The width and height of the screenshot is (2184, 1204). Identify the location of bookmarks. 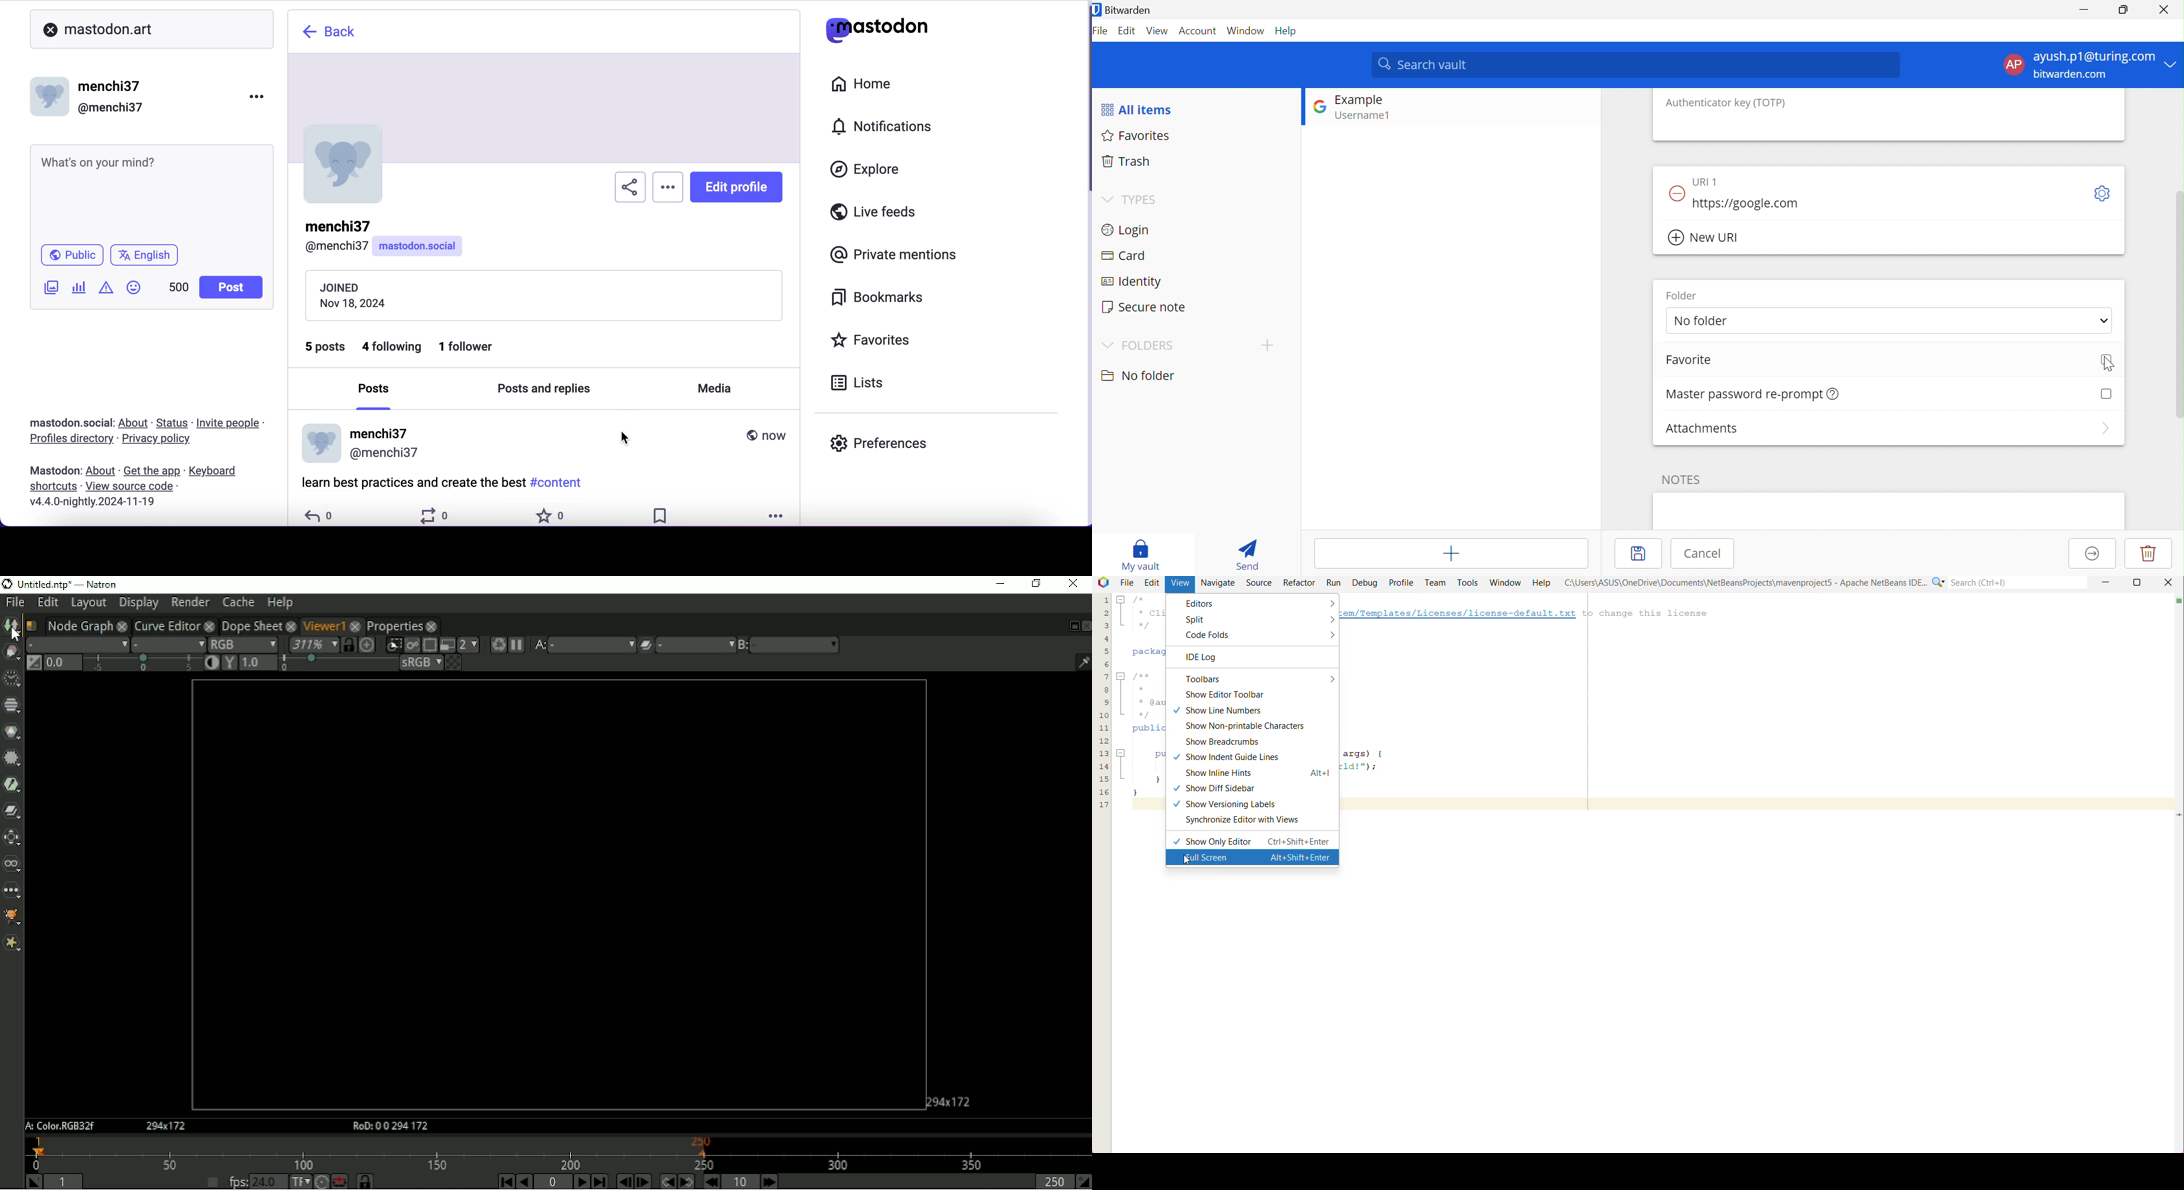
(884, 301).